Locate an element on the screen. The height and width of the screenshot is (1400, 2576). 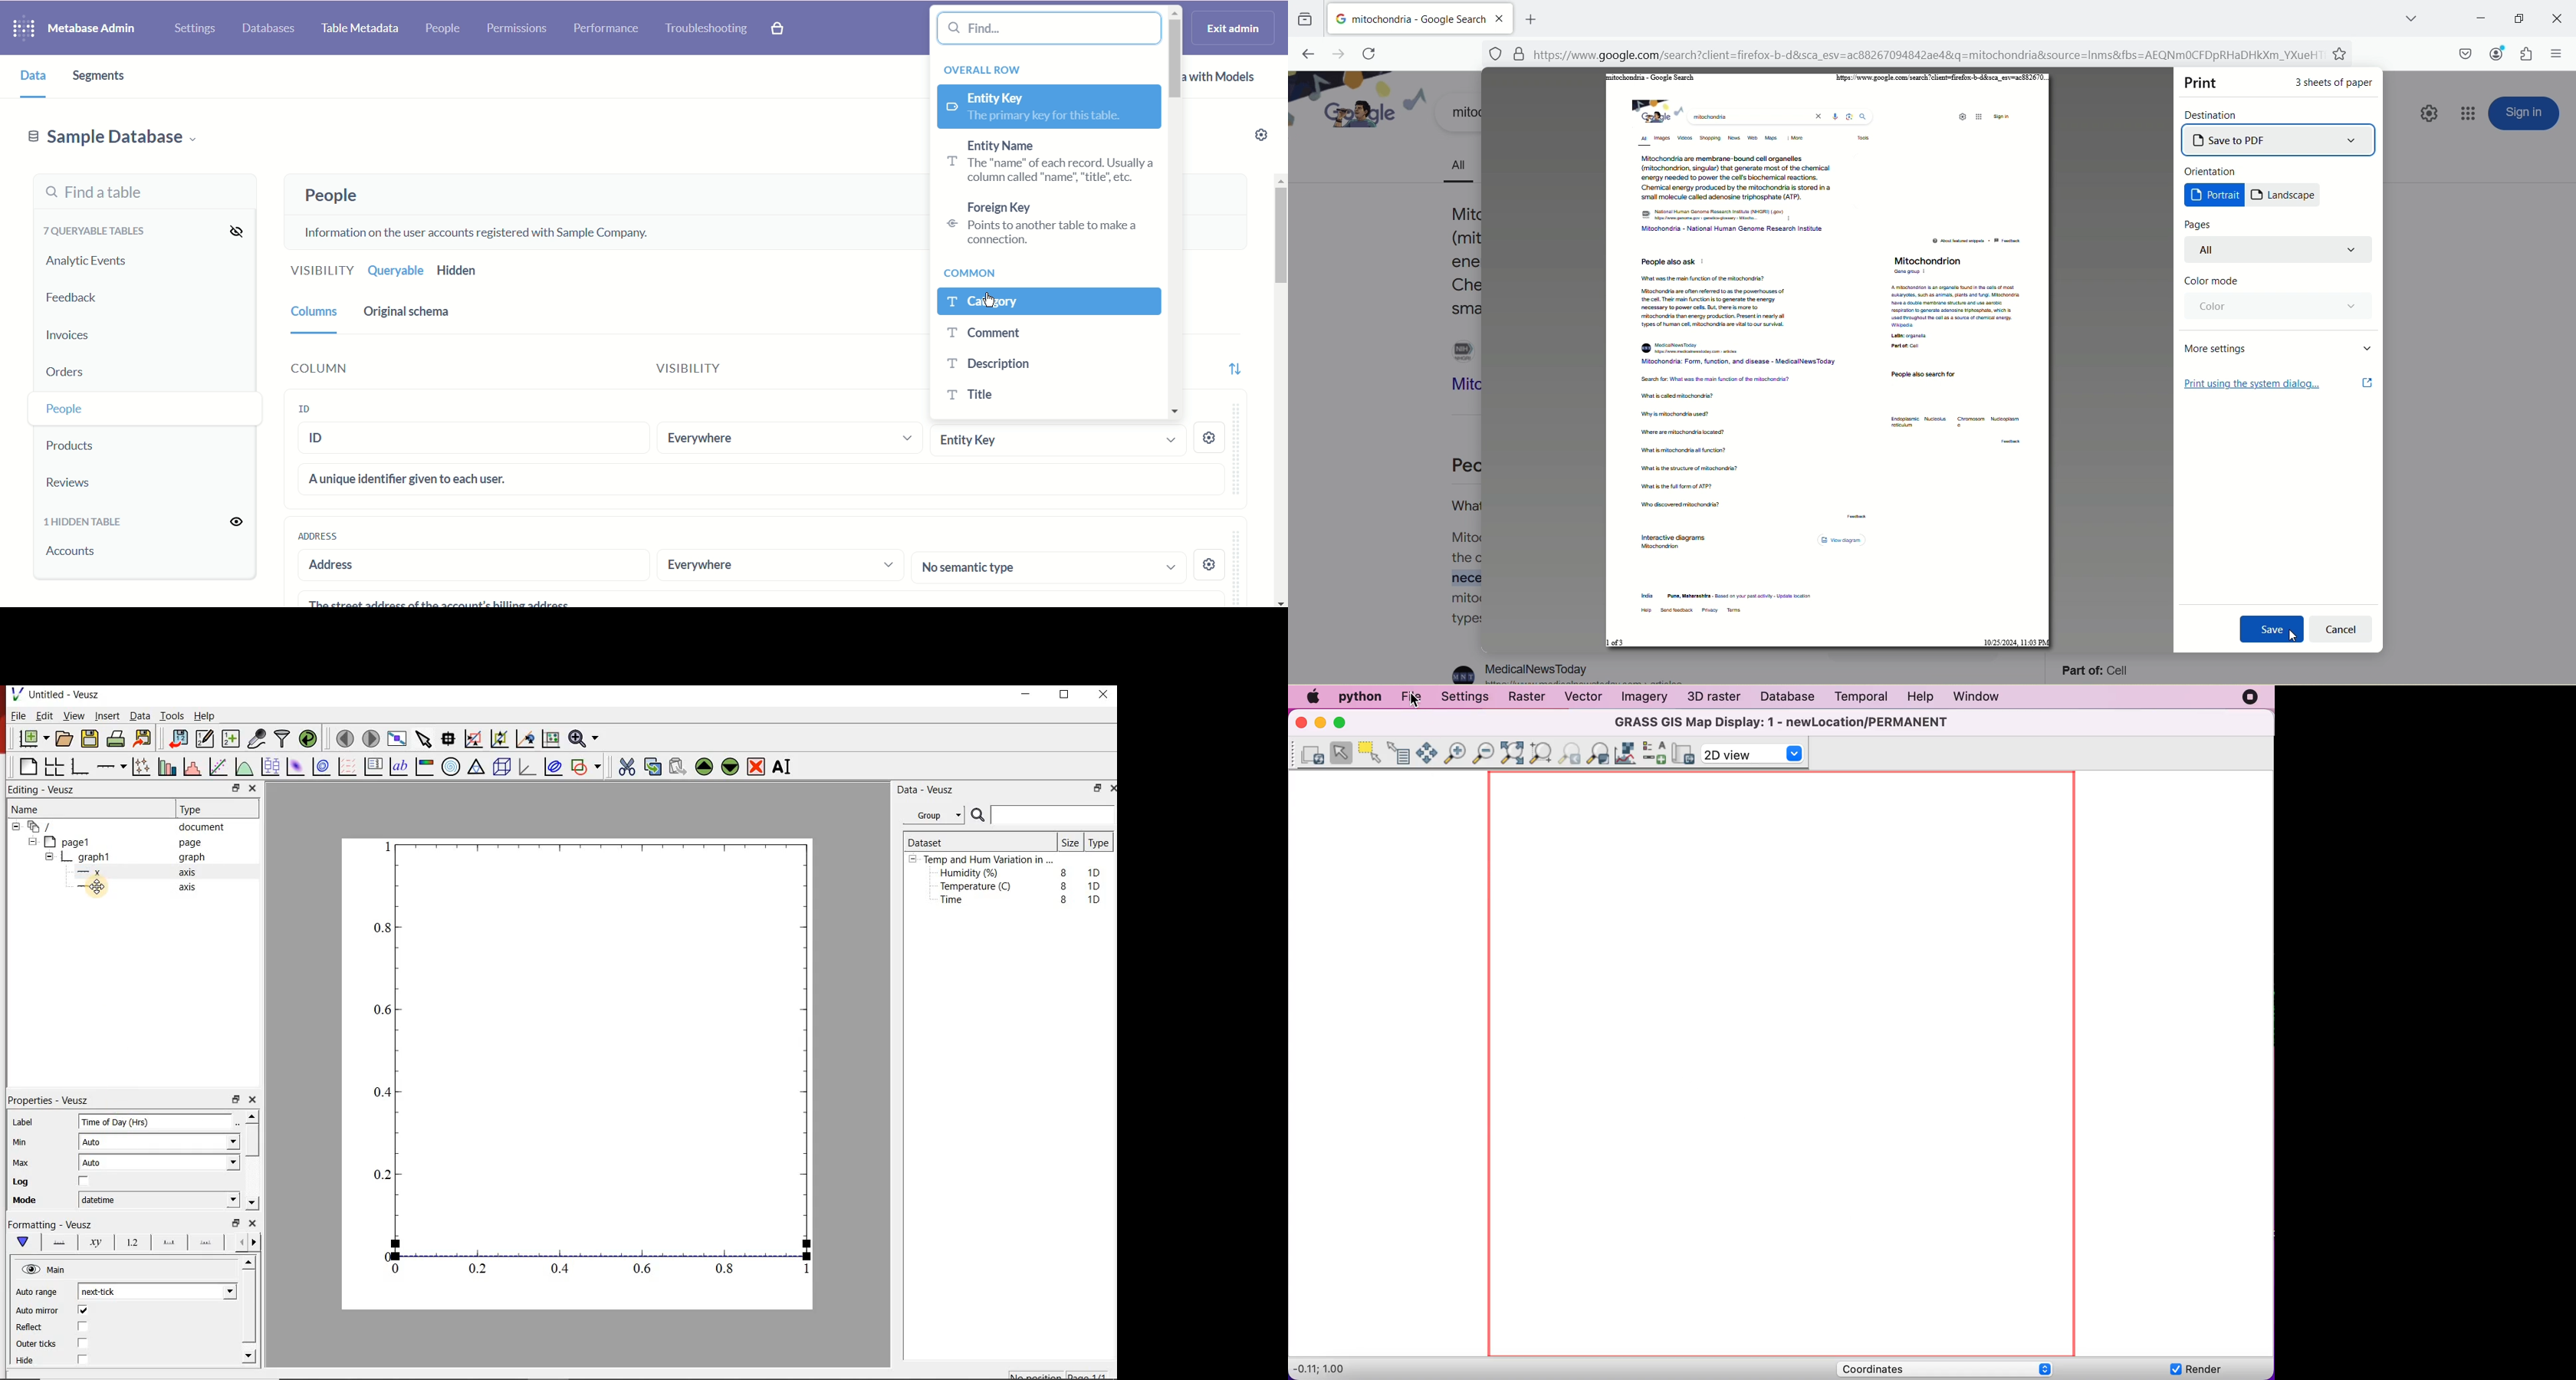
polar graph is located at coordinates (452, 768).